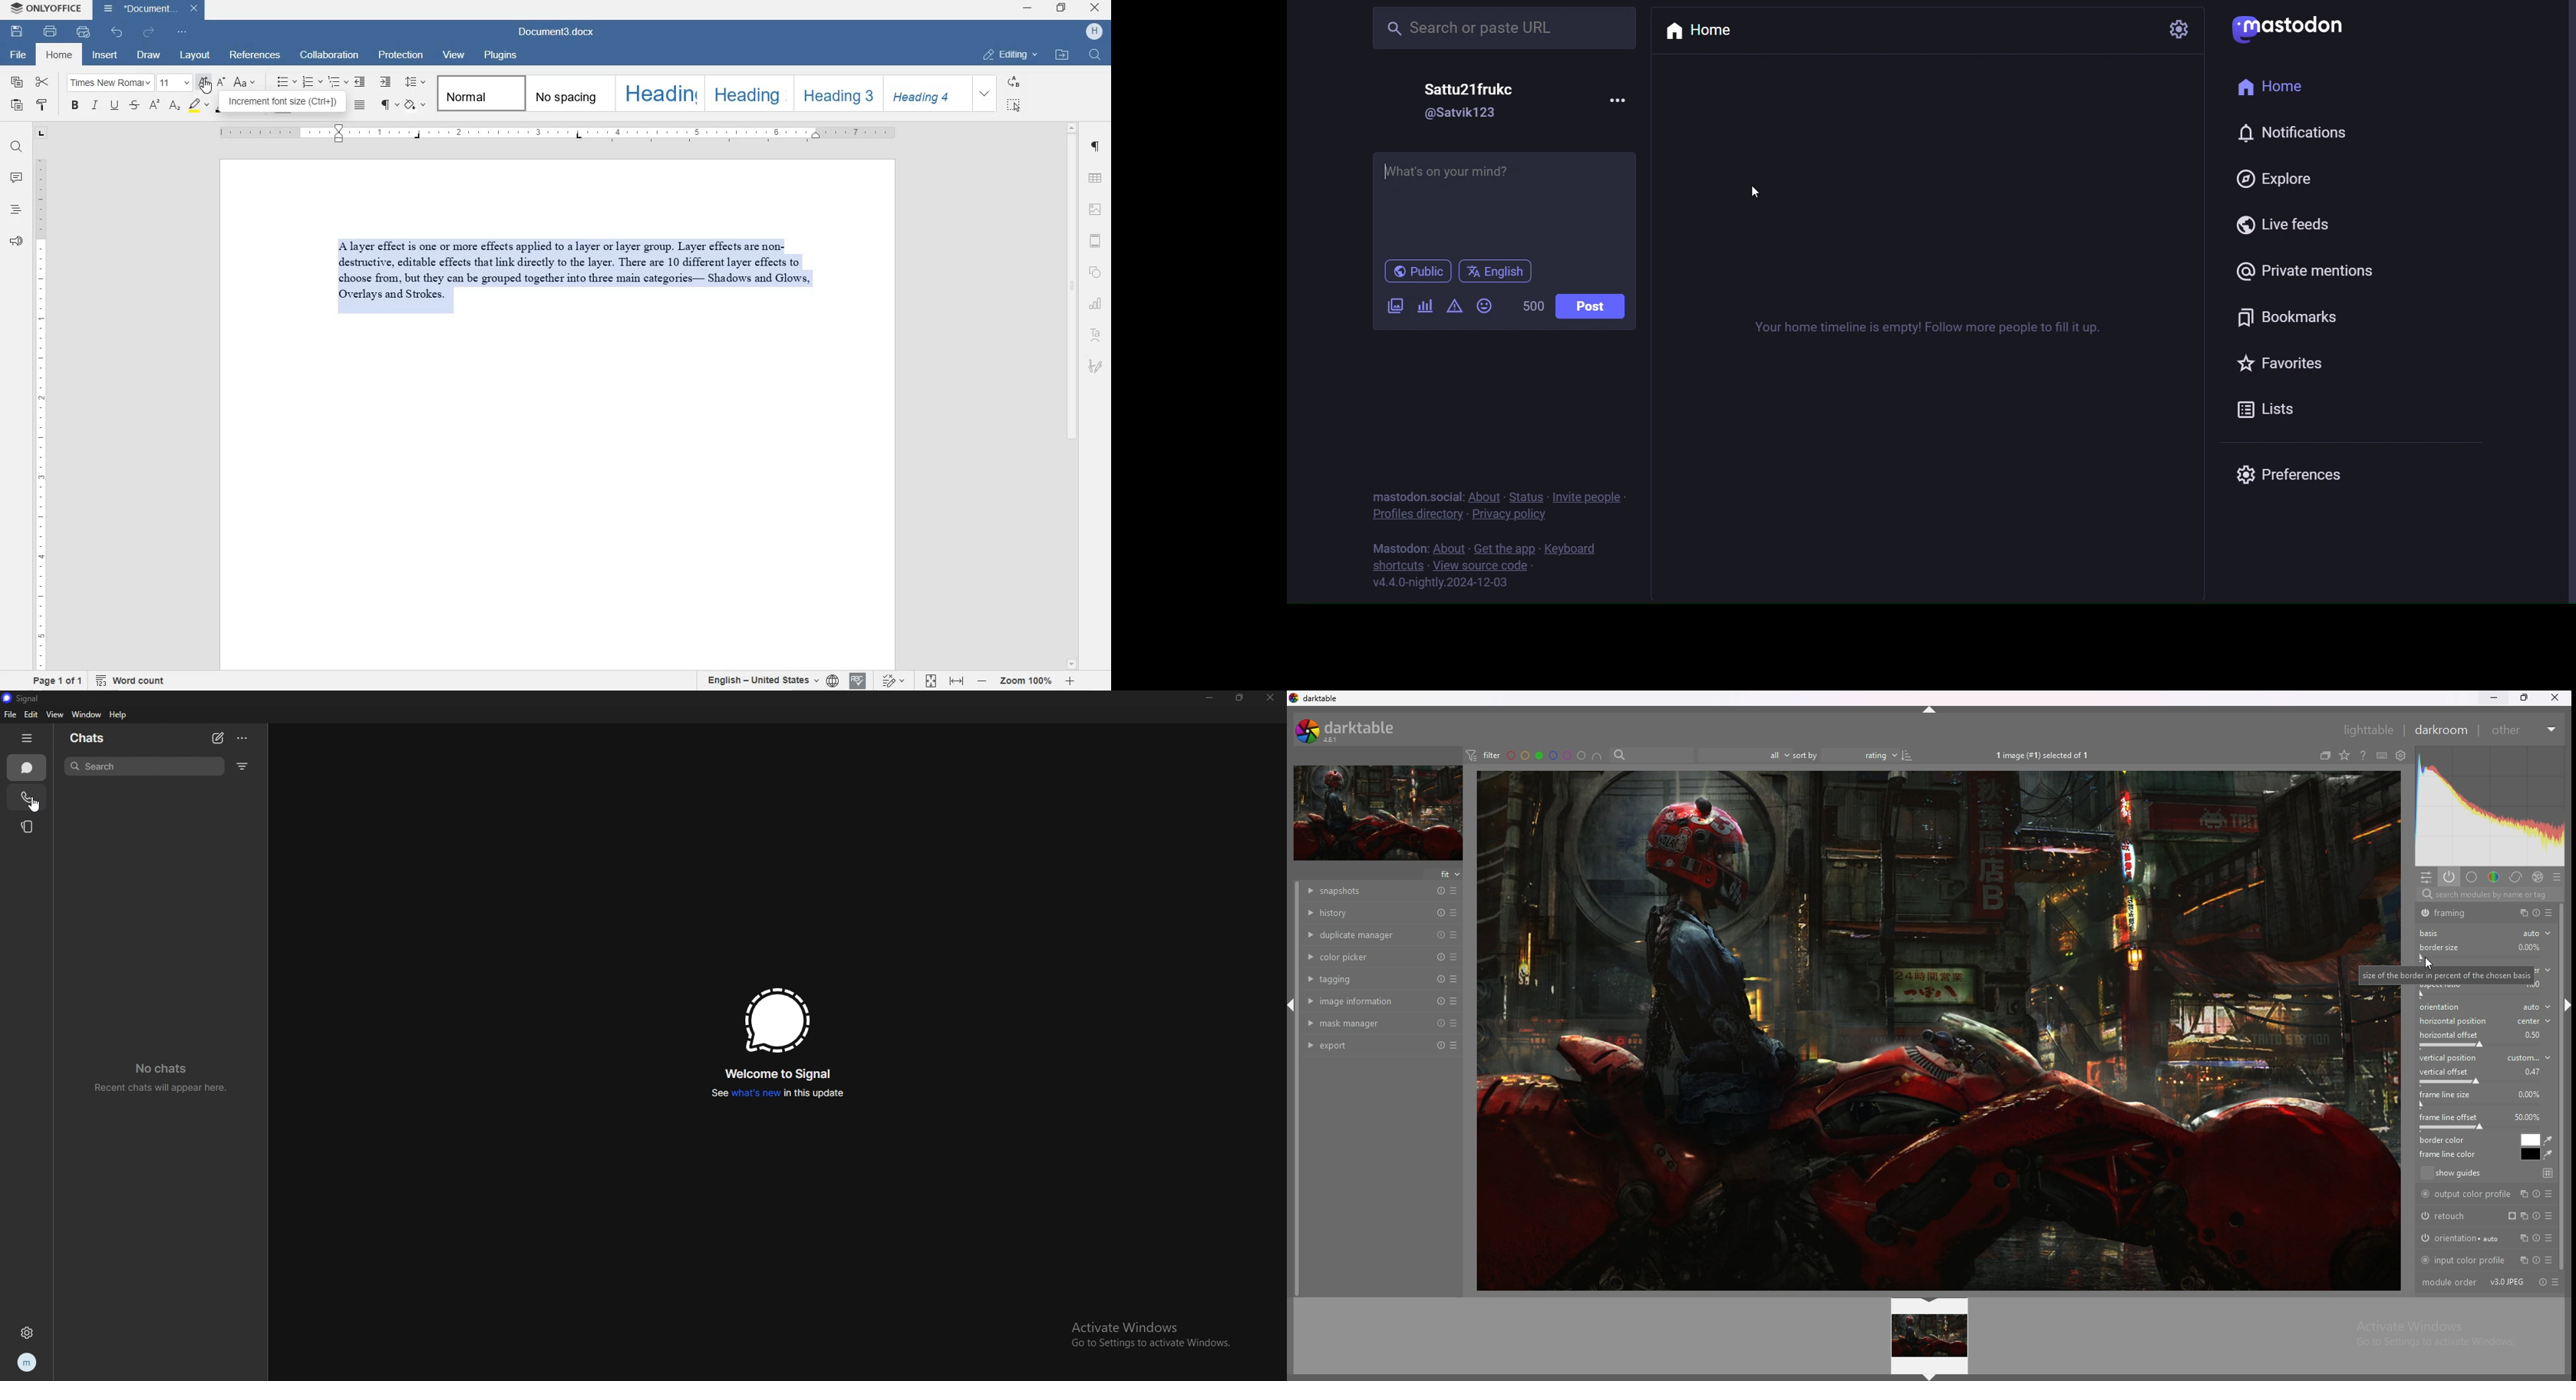 This screenshot has height=1400, width=2576. I want to click on NO SPACING, so click(567, 94).